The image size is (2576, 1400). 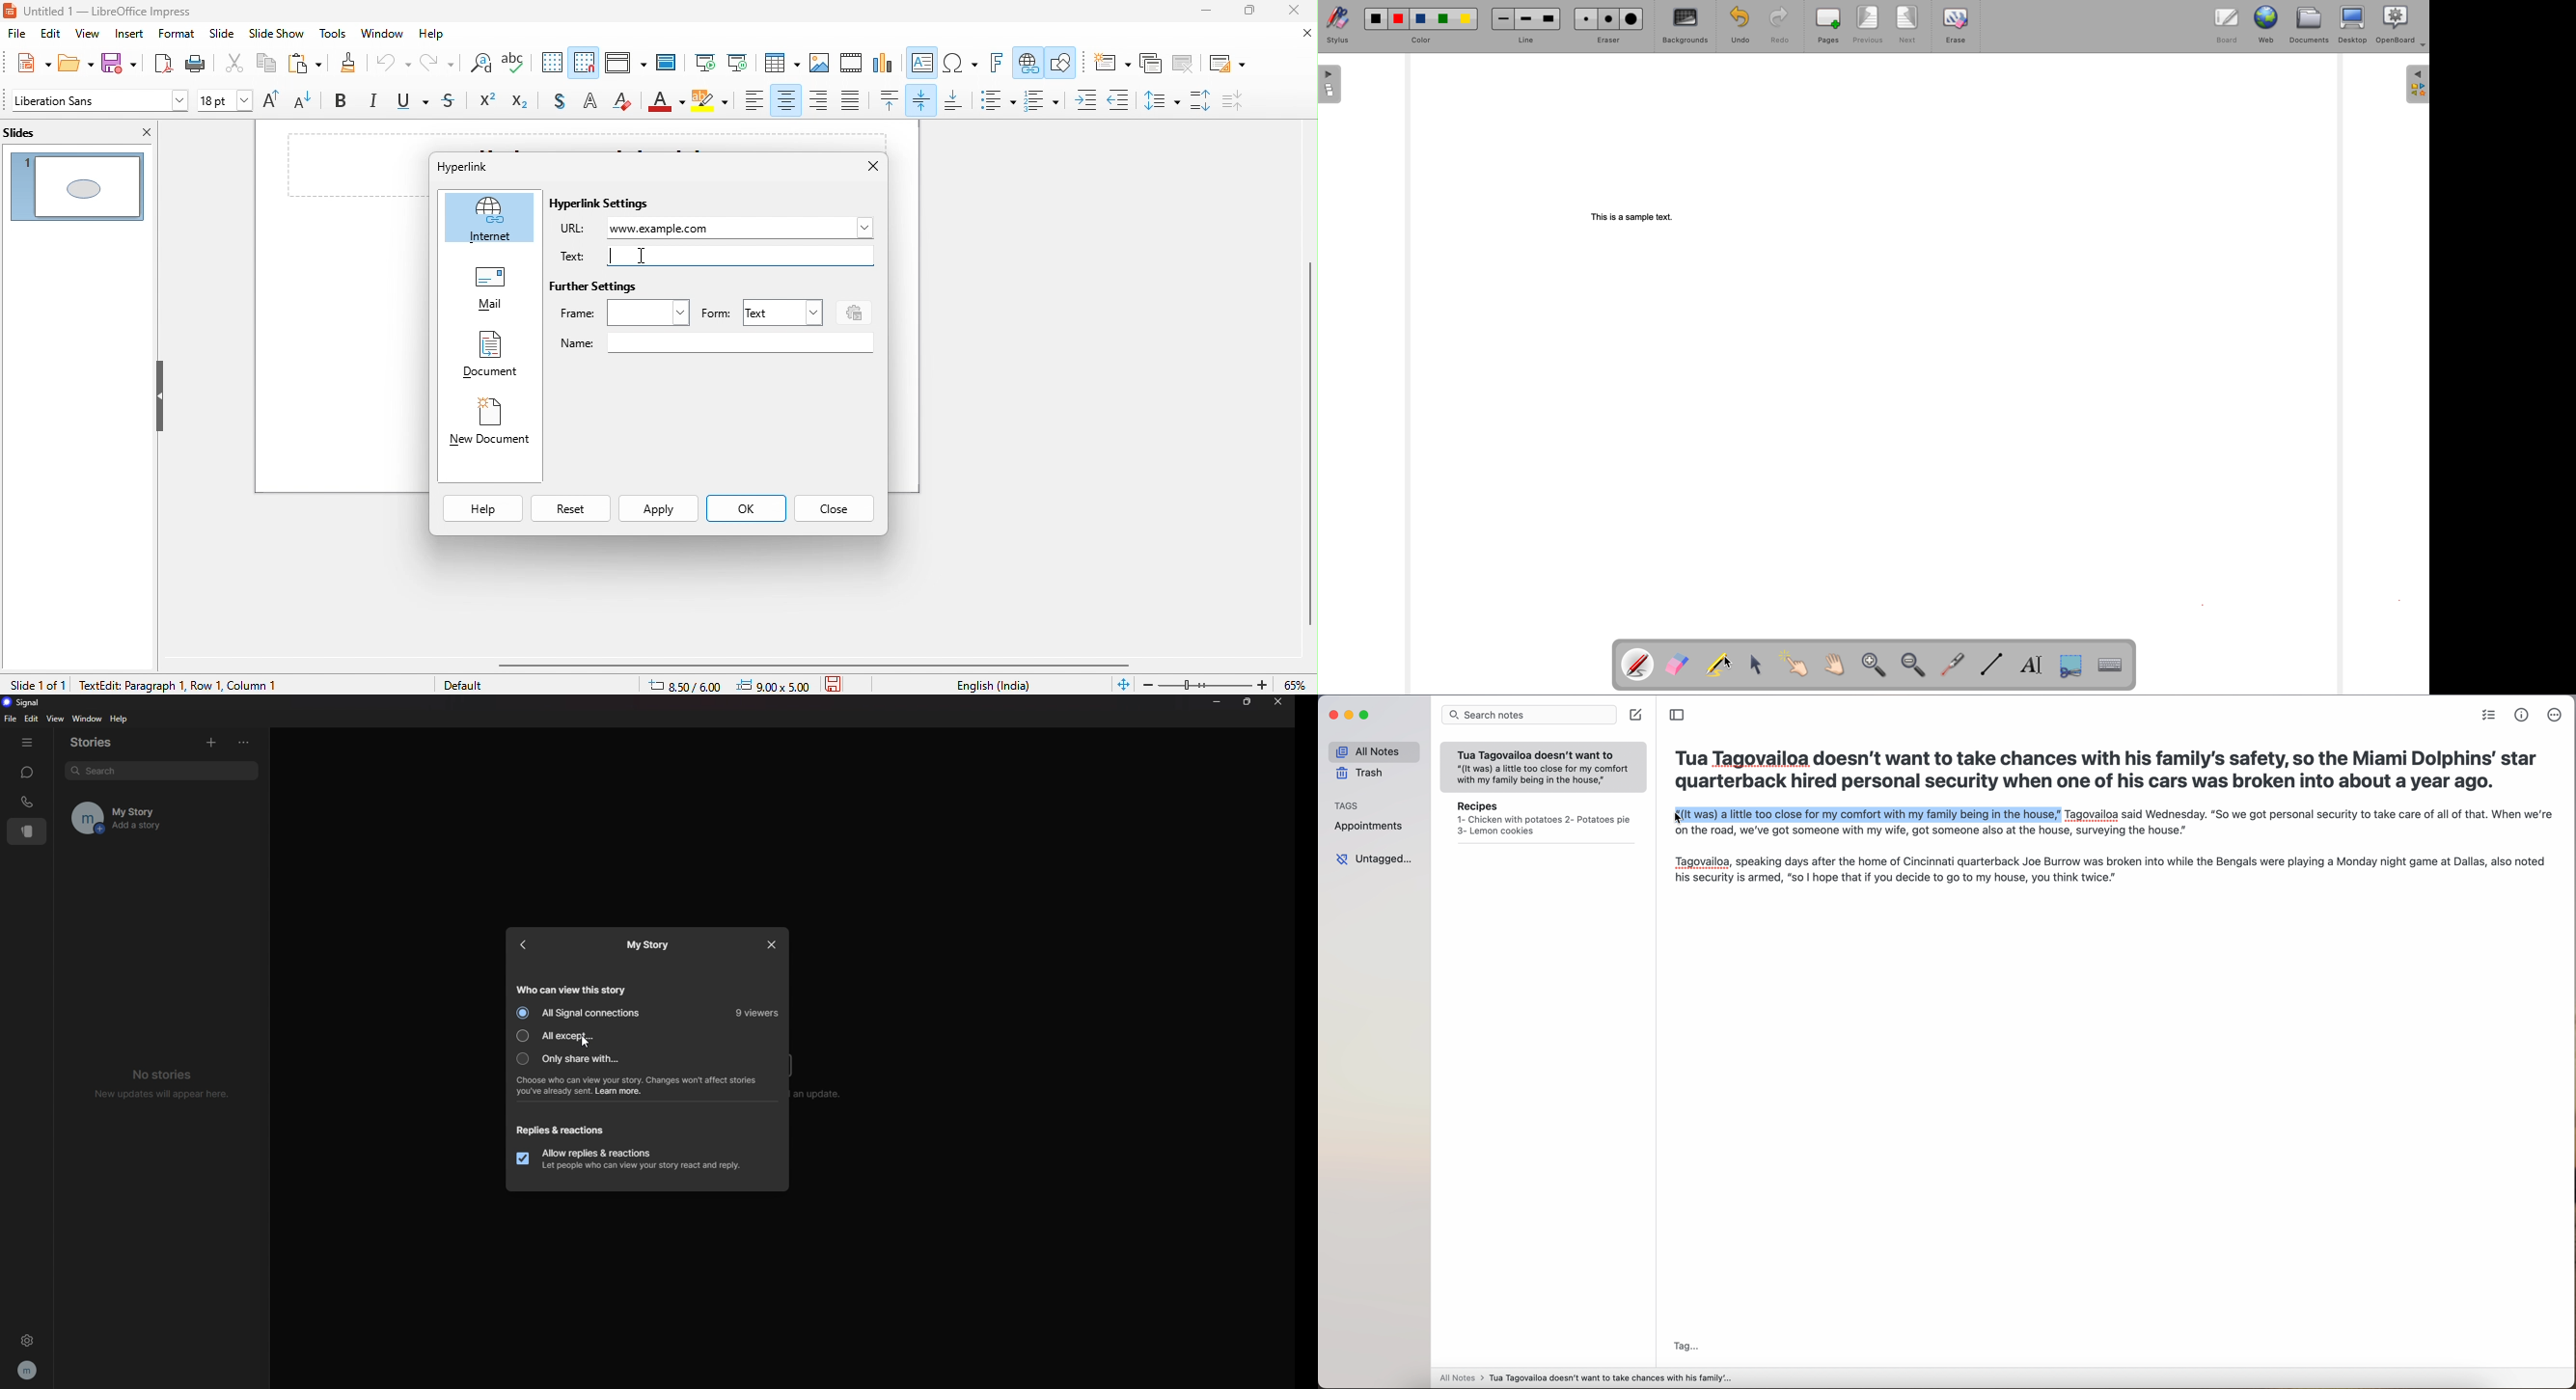 I want to click on all notes > Tua Tagovailoa doesn't want to take chances with his family', so click(x=1586, y=1379).